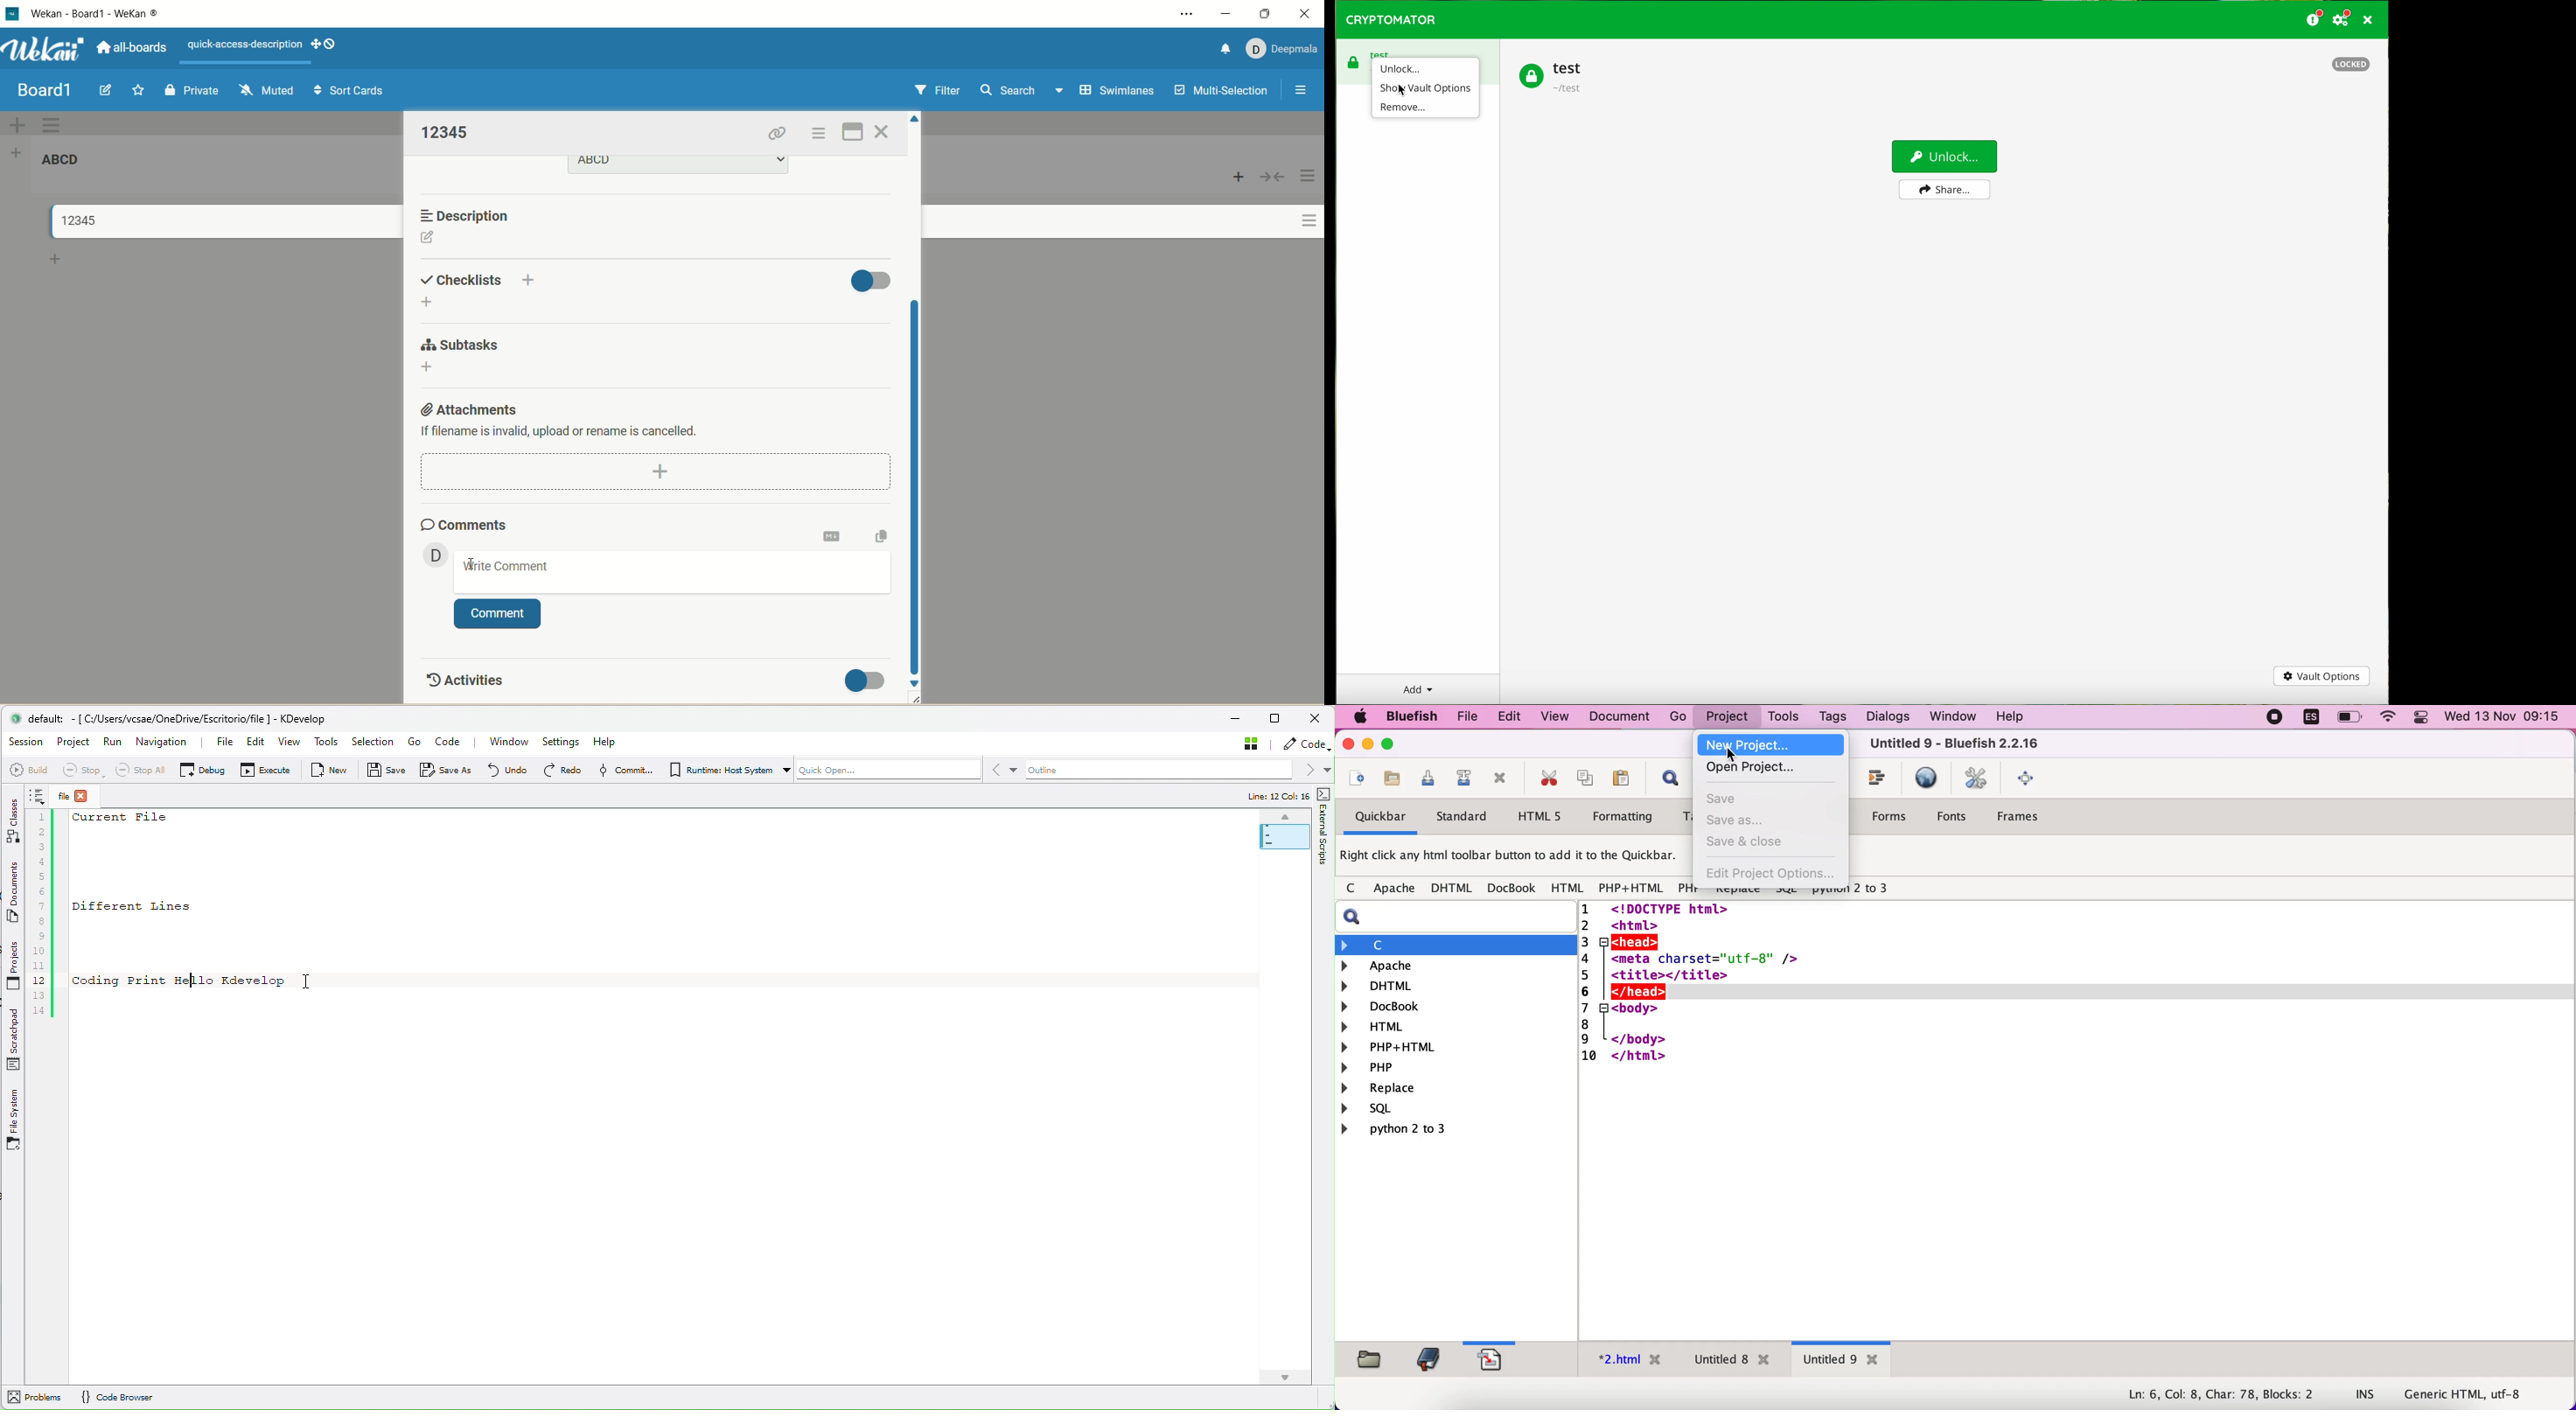 The width and height of the screenshot is (2576, 1428). Describe the element at coordinates (1731, 755) in the screenshot. I see `CURSOR` at that location.